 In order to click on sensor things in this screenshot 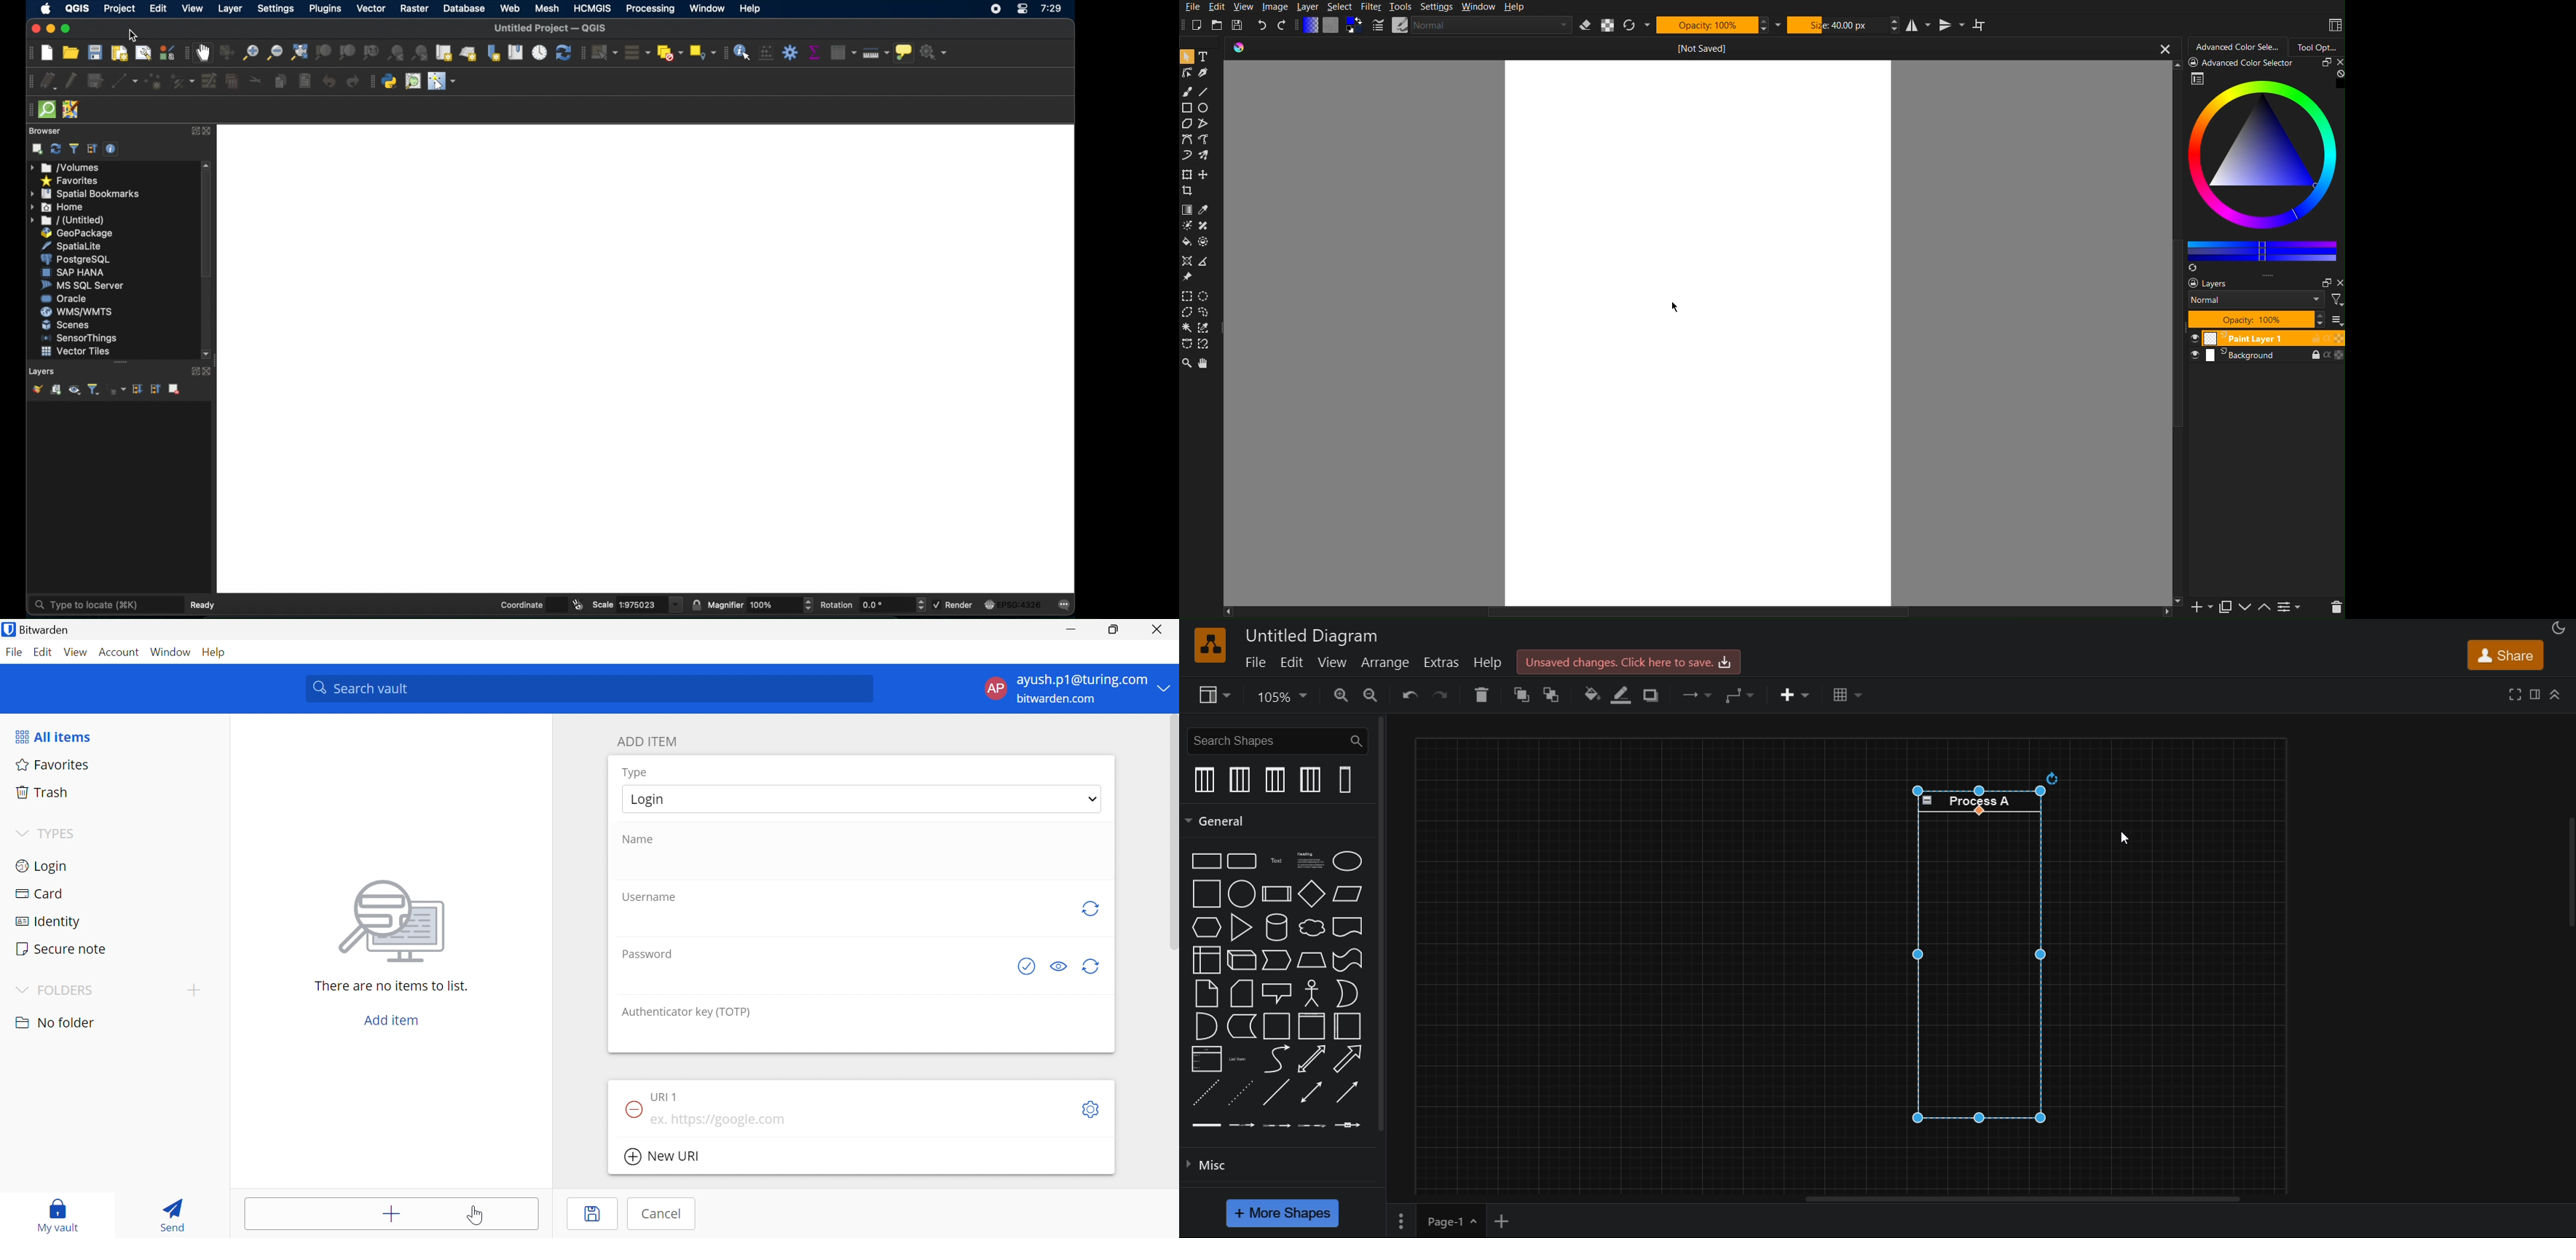, I will do `click(79, 339)`.